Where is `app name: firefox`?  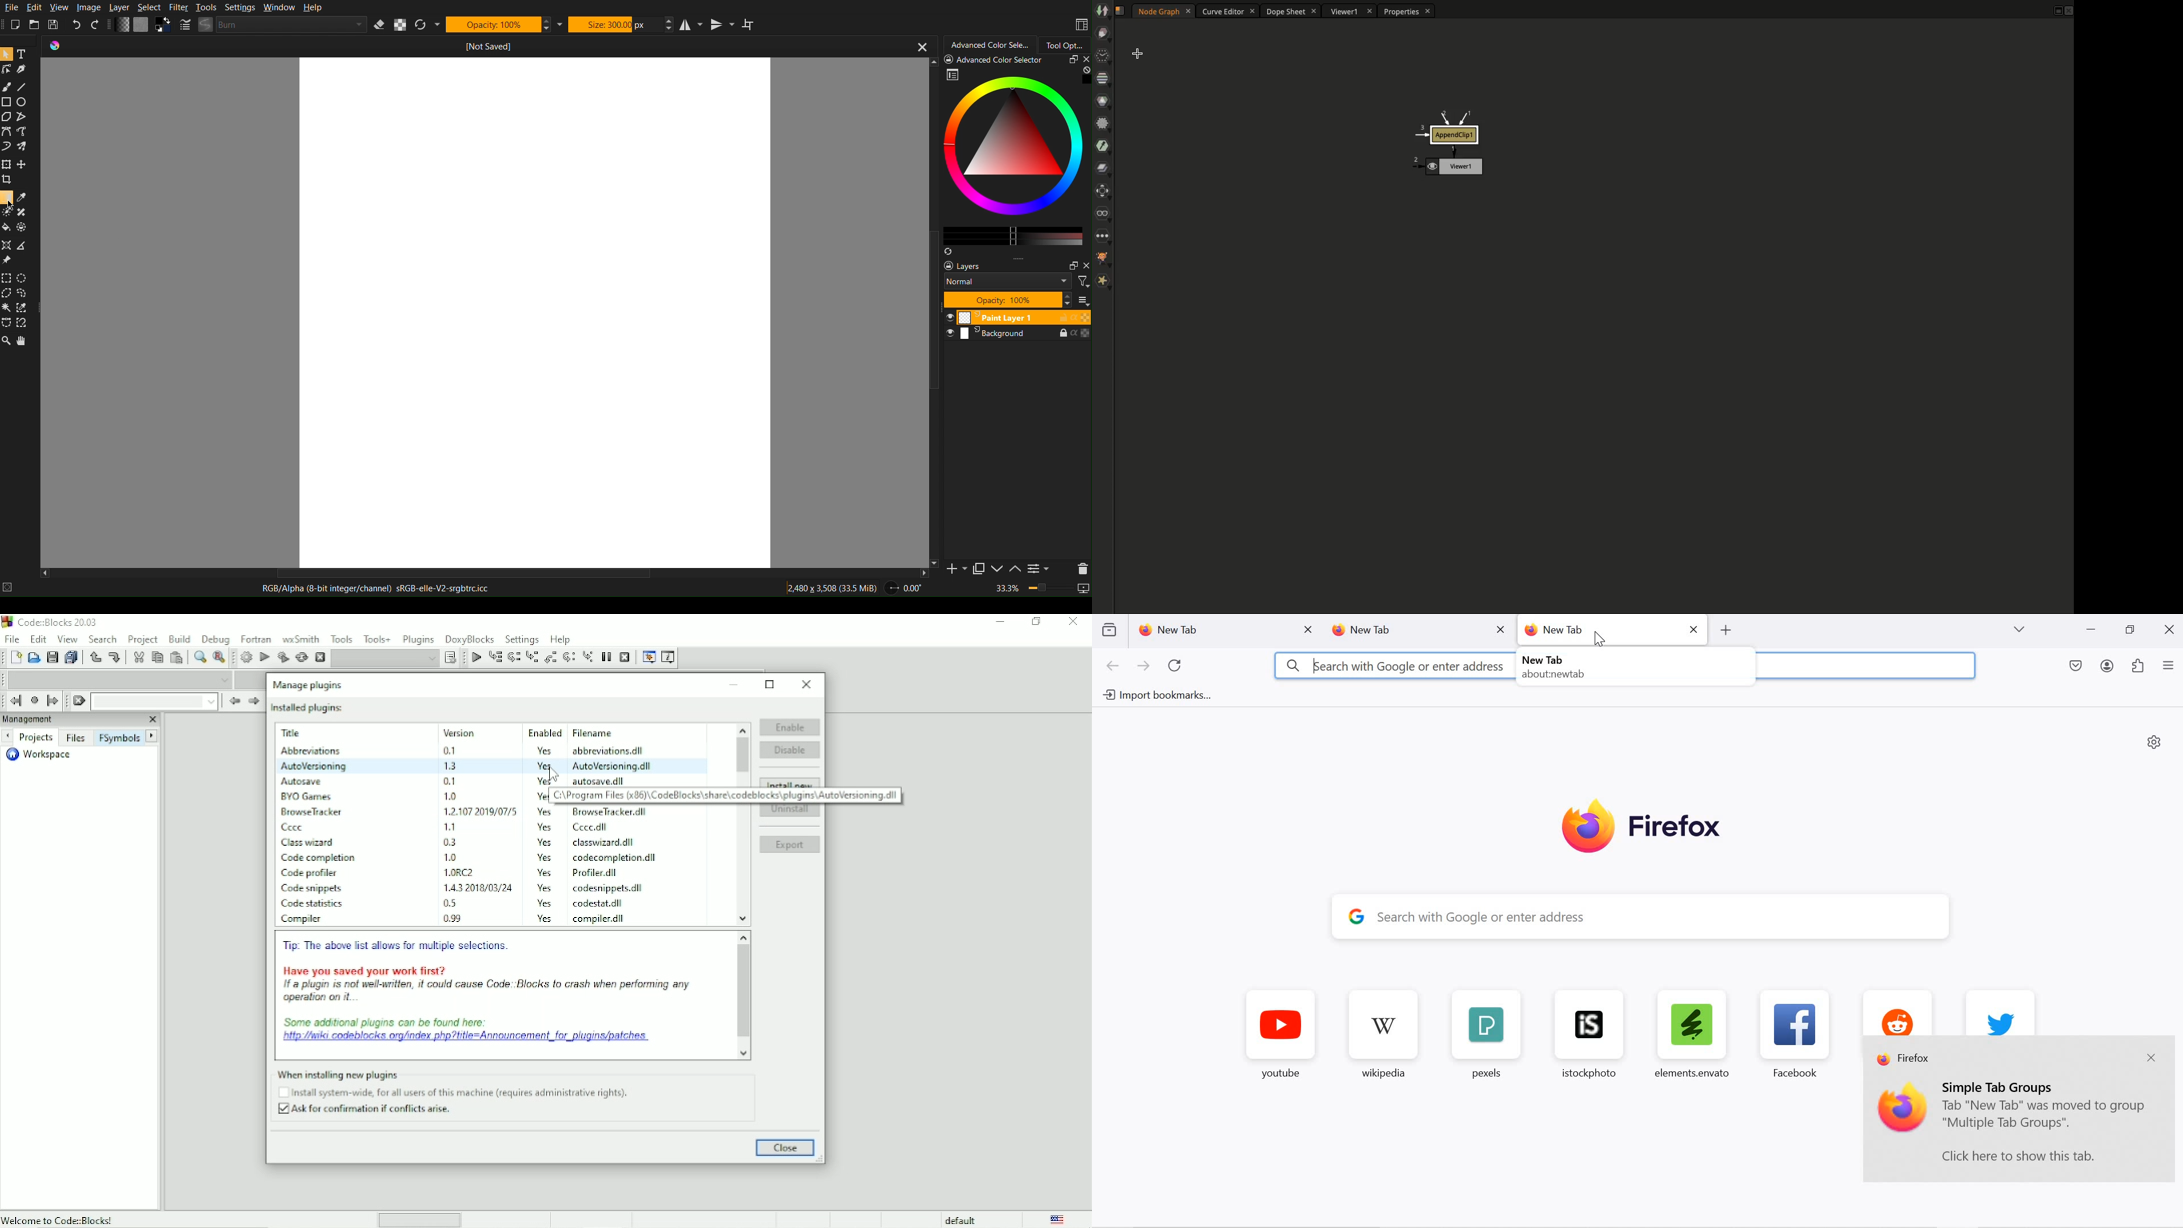
app name: firefox is located at coordinates (1906, 1060).